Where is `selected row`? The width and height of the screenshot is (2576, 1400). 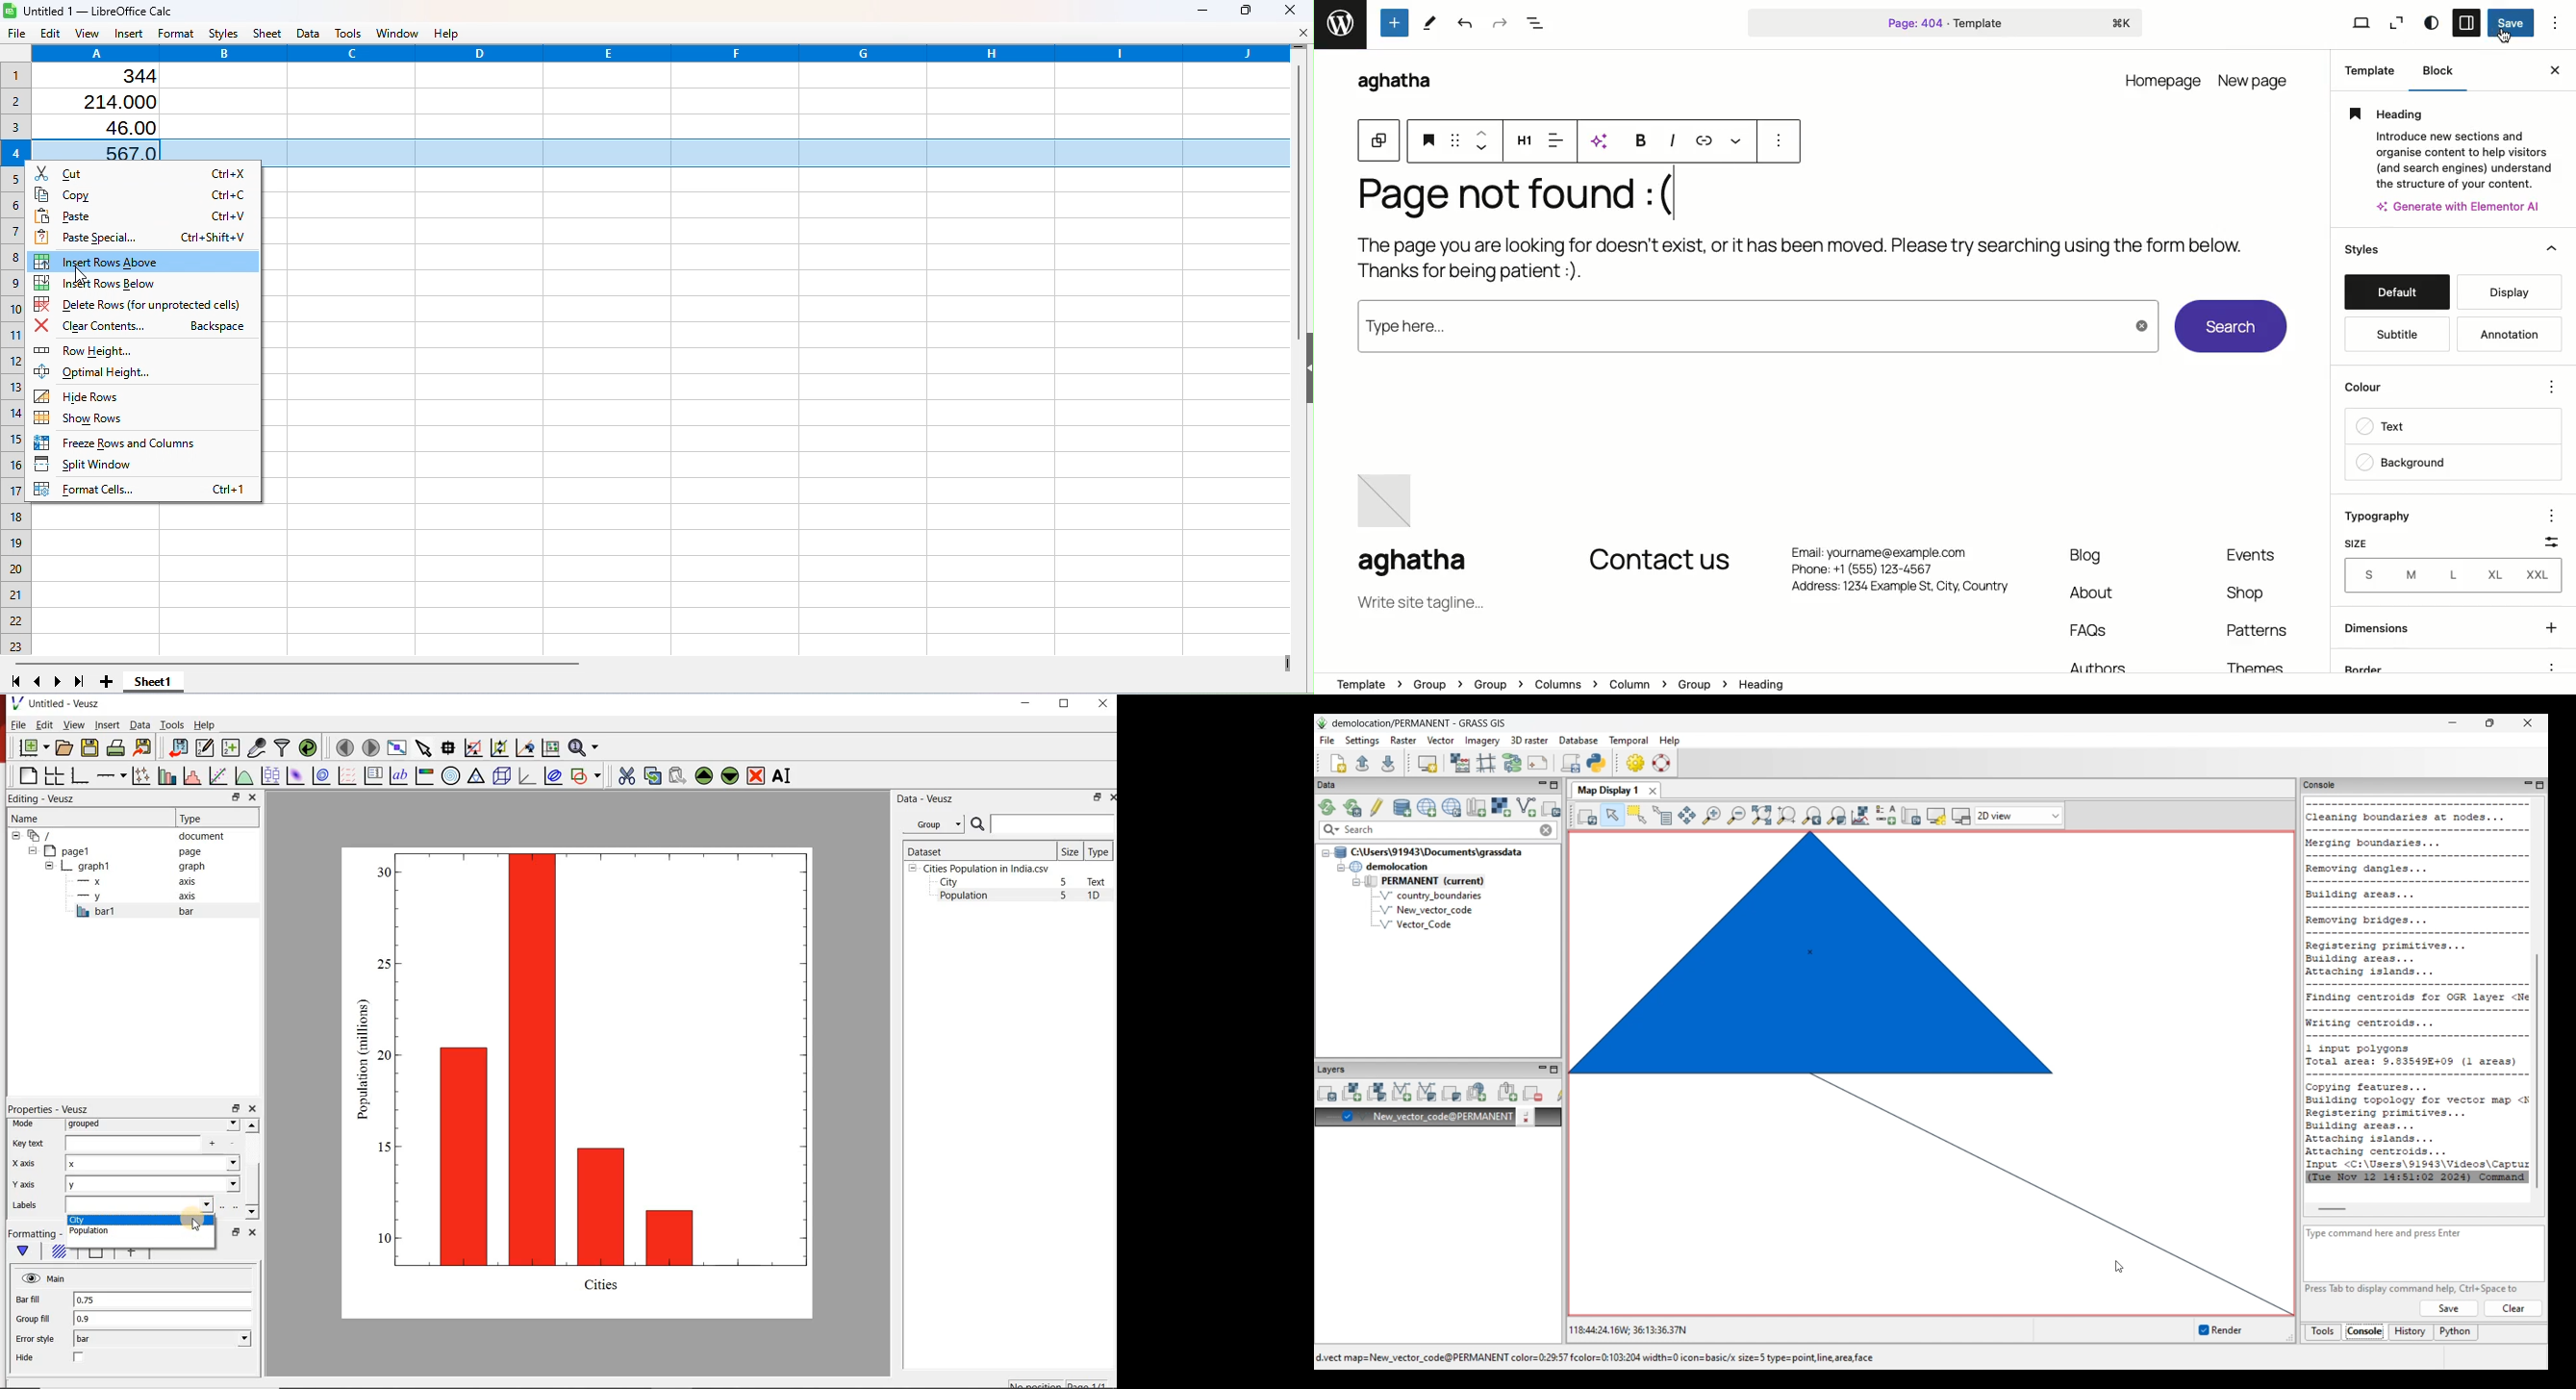
selected row is located at coordinates (775, 153).